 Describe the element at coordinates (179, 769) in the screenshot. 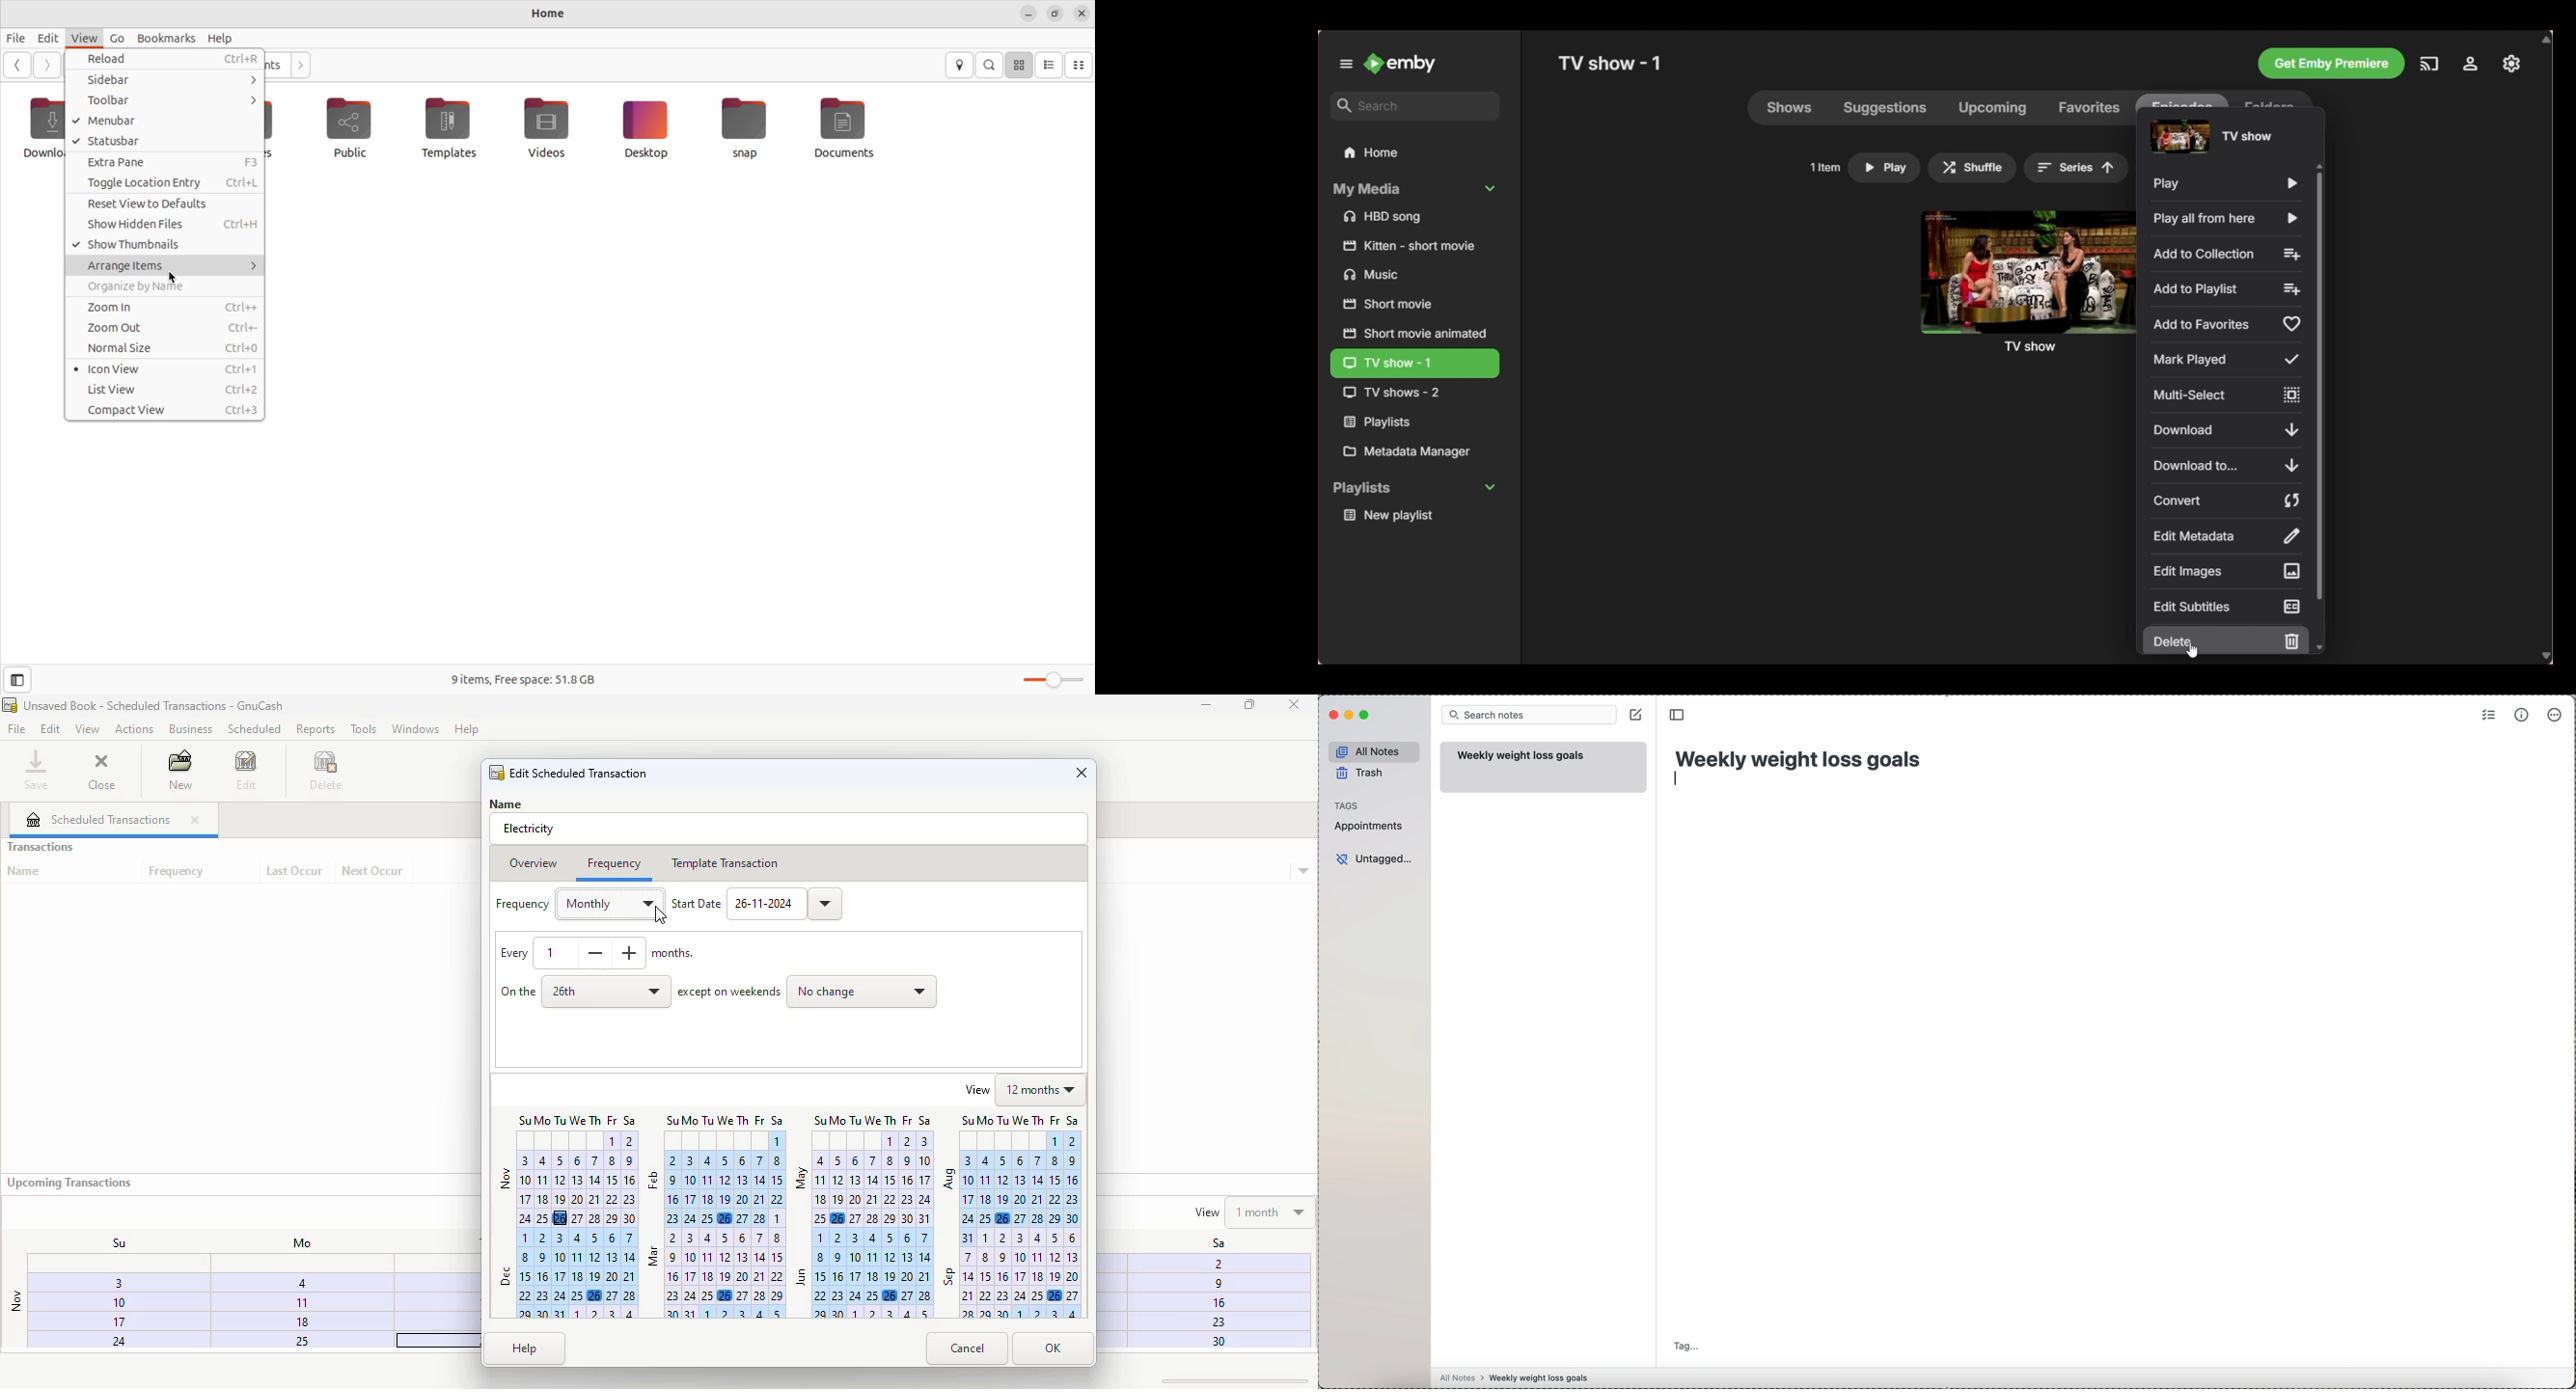

I see `new` at that location.